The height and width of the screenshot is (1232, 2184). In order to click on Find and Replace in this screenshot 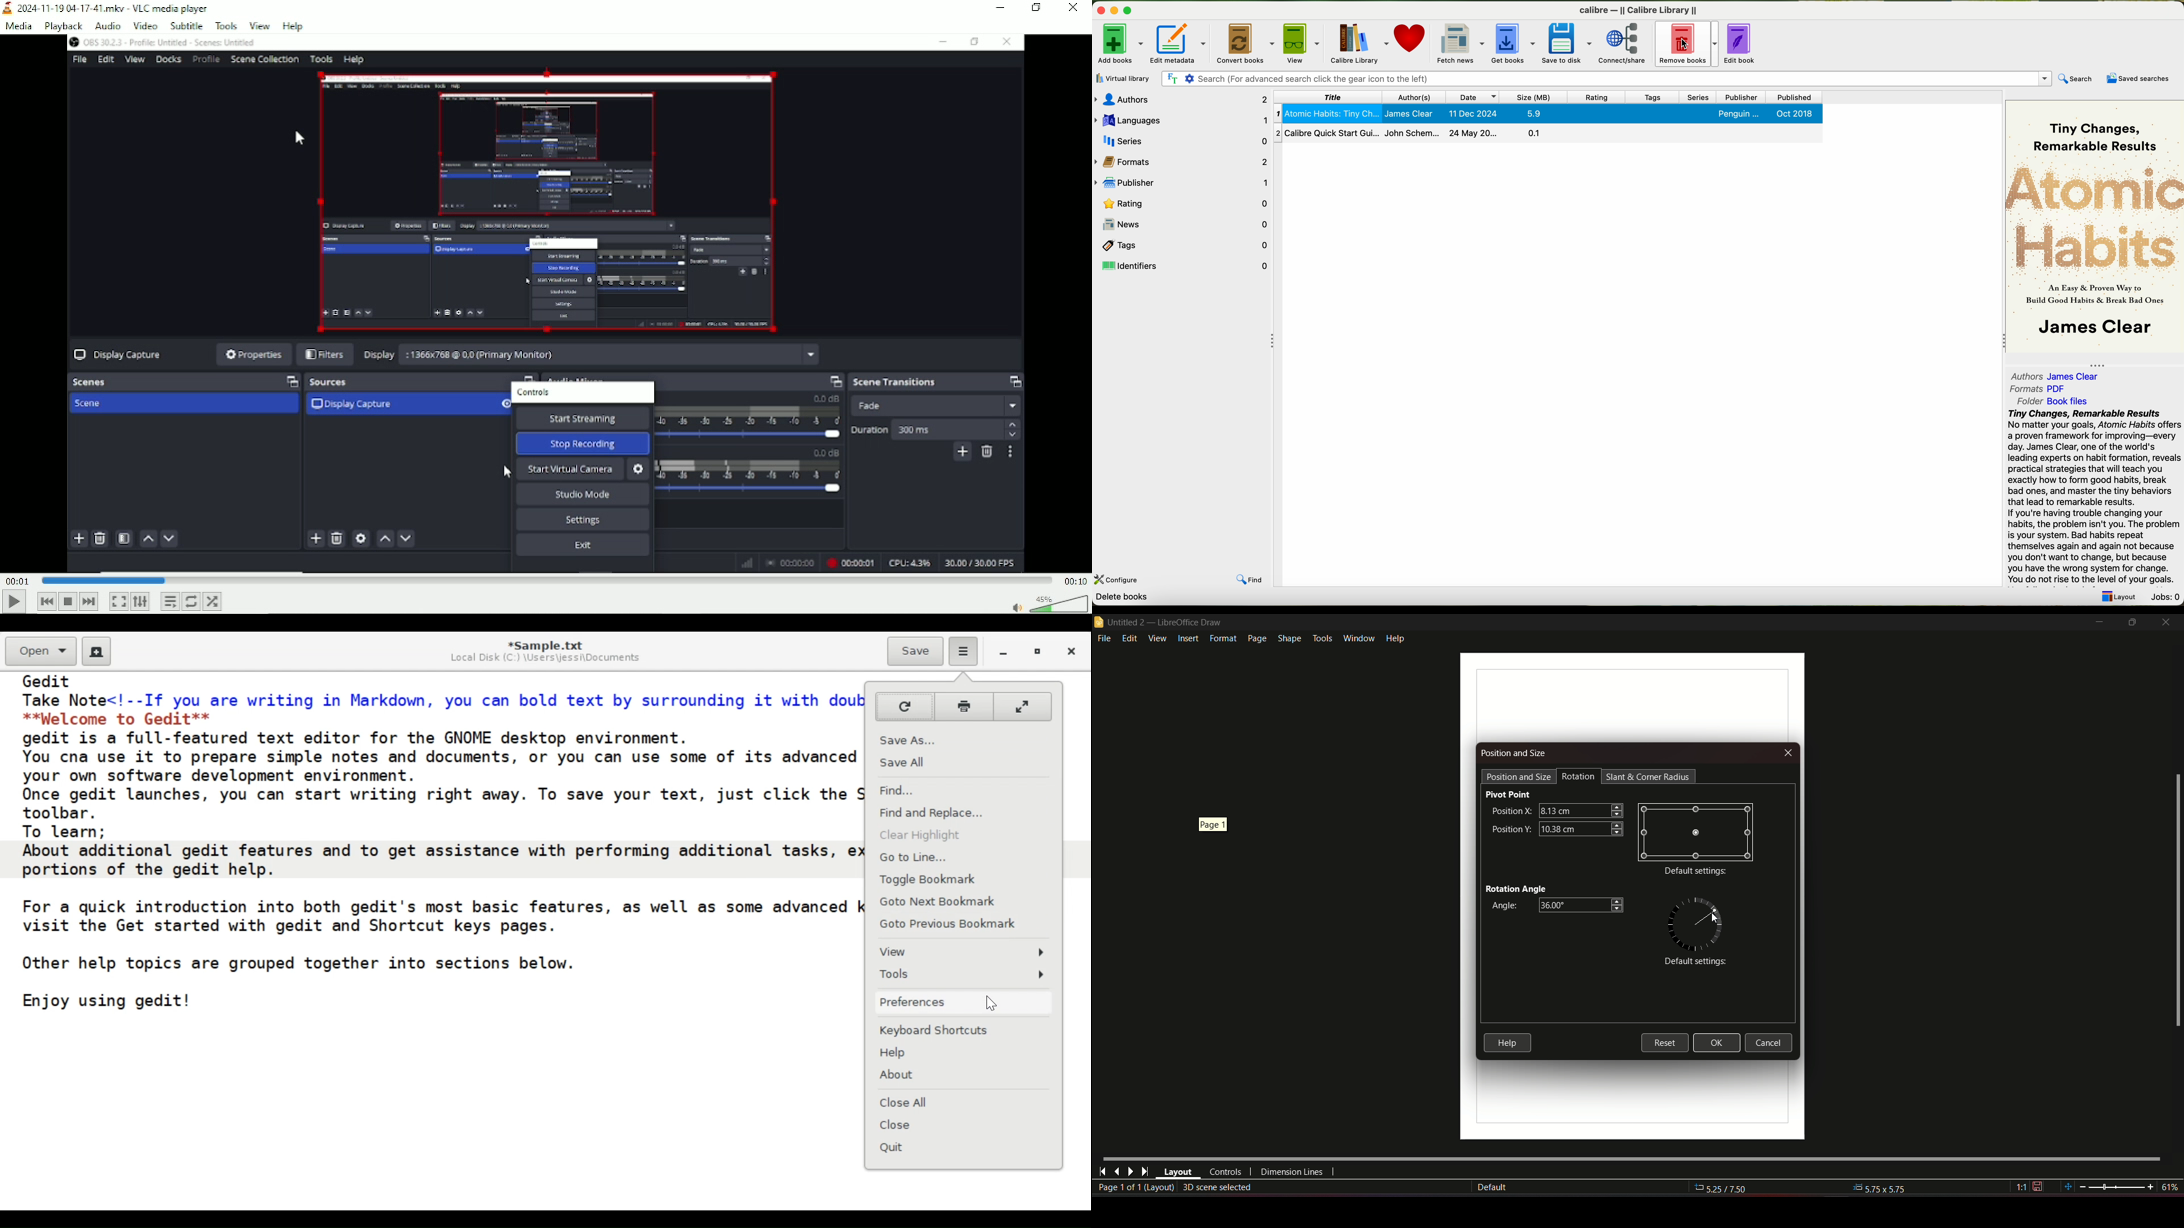, I will do `click(964, 812)`.